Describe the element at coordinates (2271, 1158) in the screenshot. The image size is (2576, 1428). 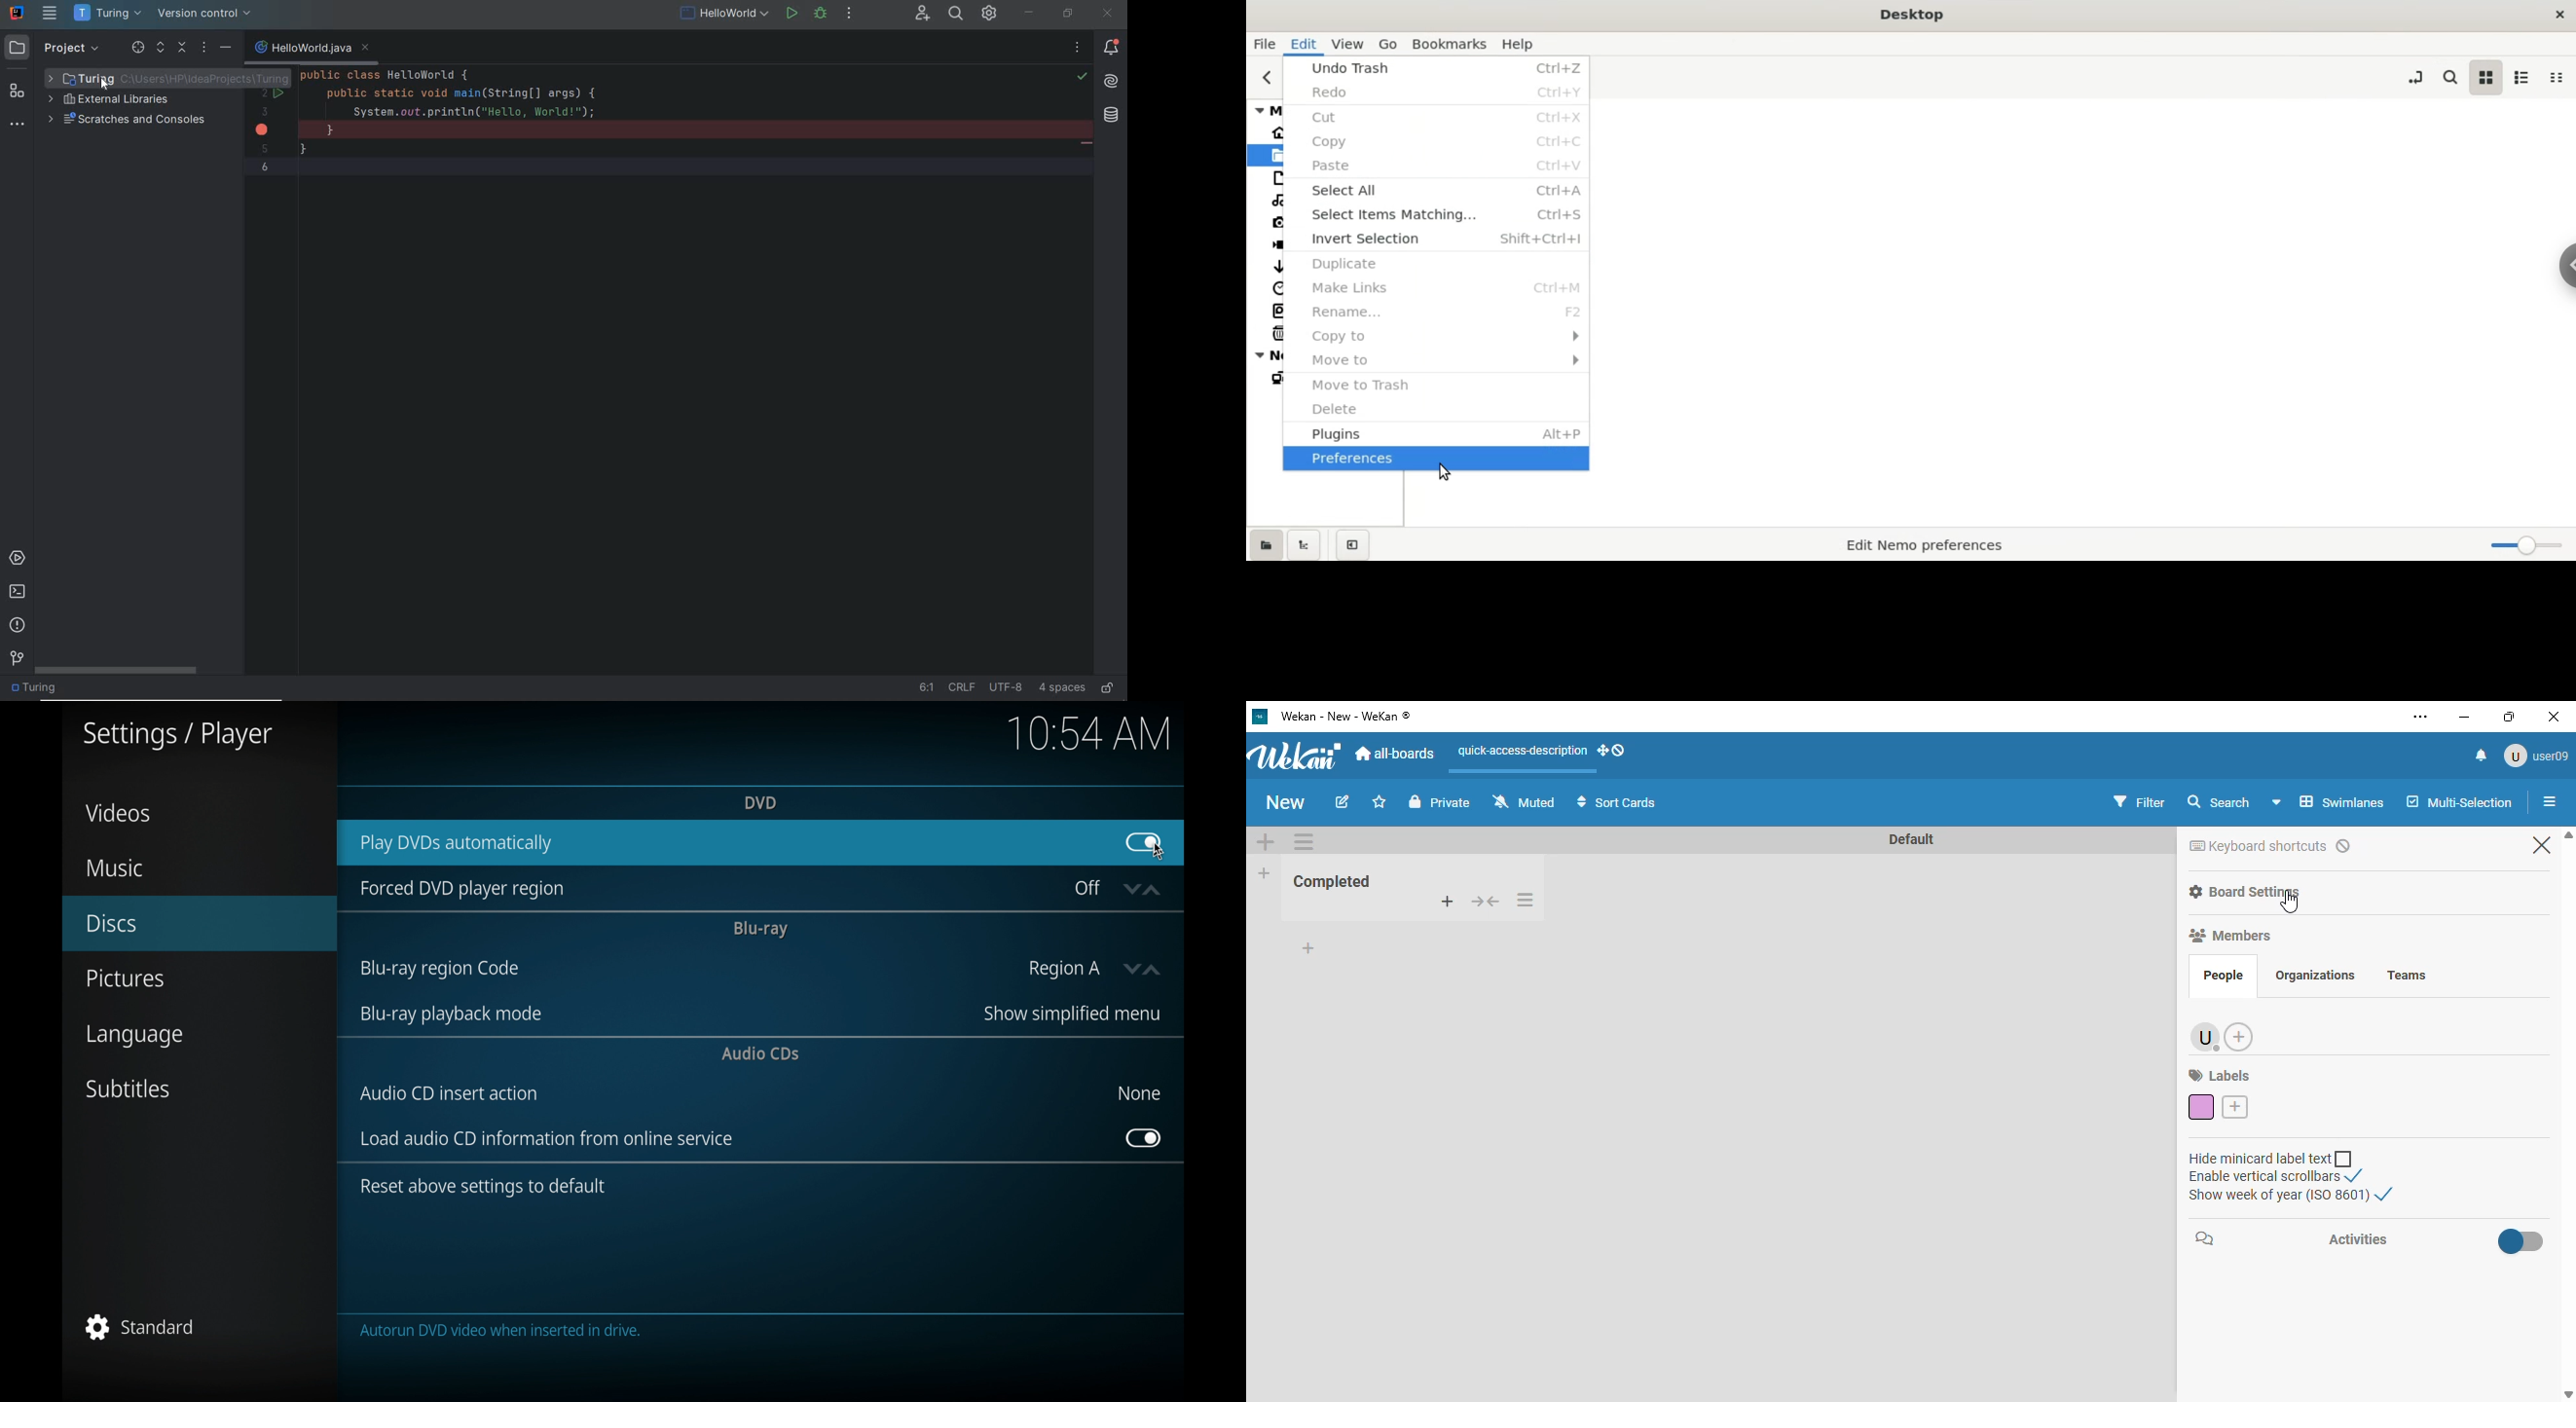
I see `hide minicard label text` at that location.